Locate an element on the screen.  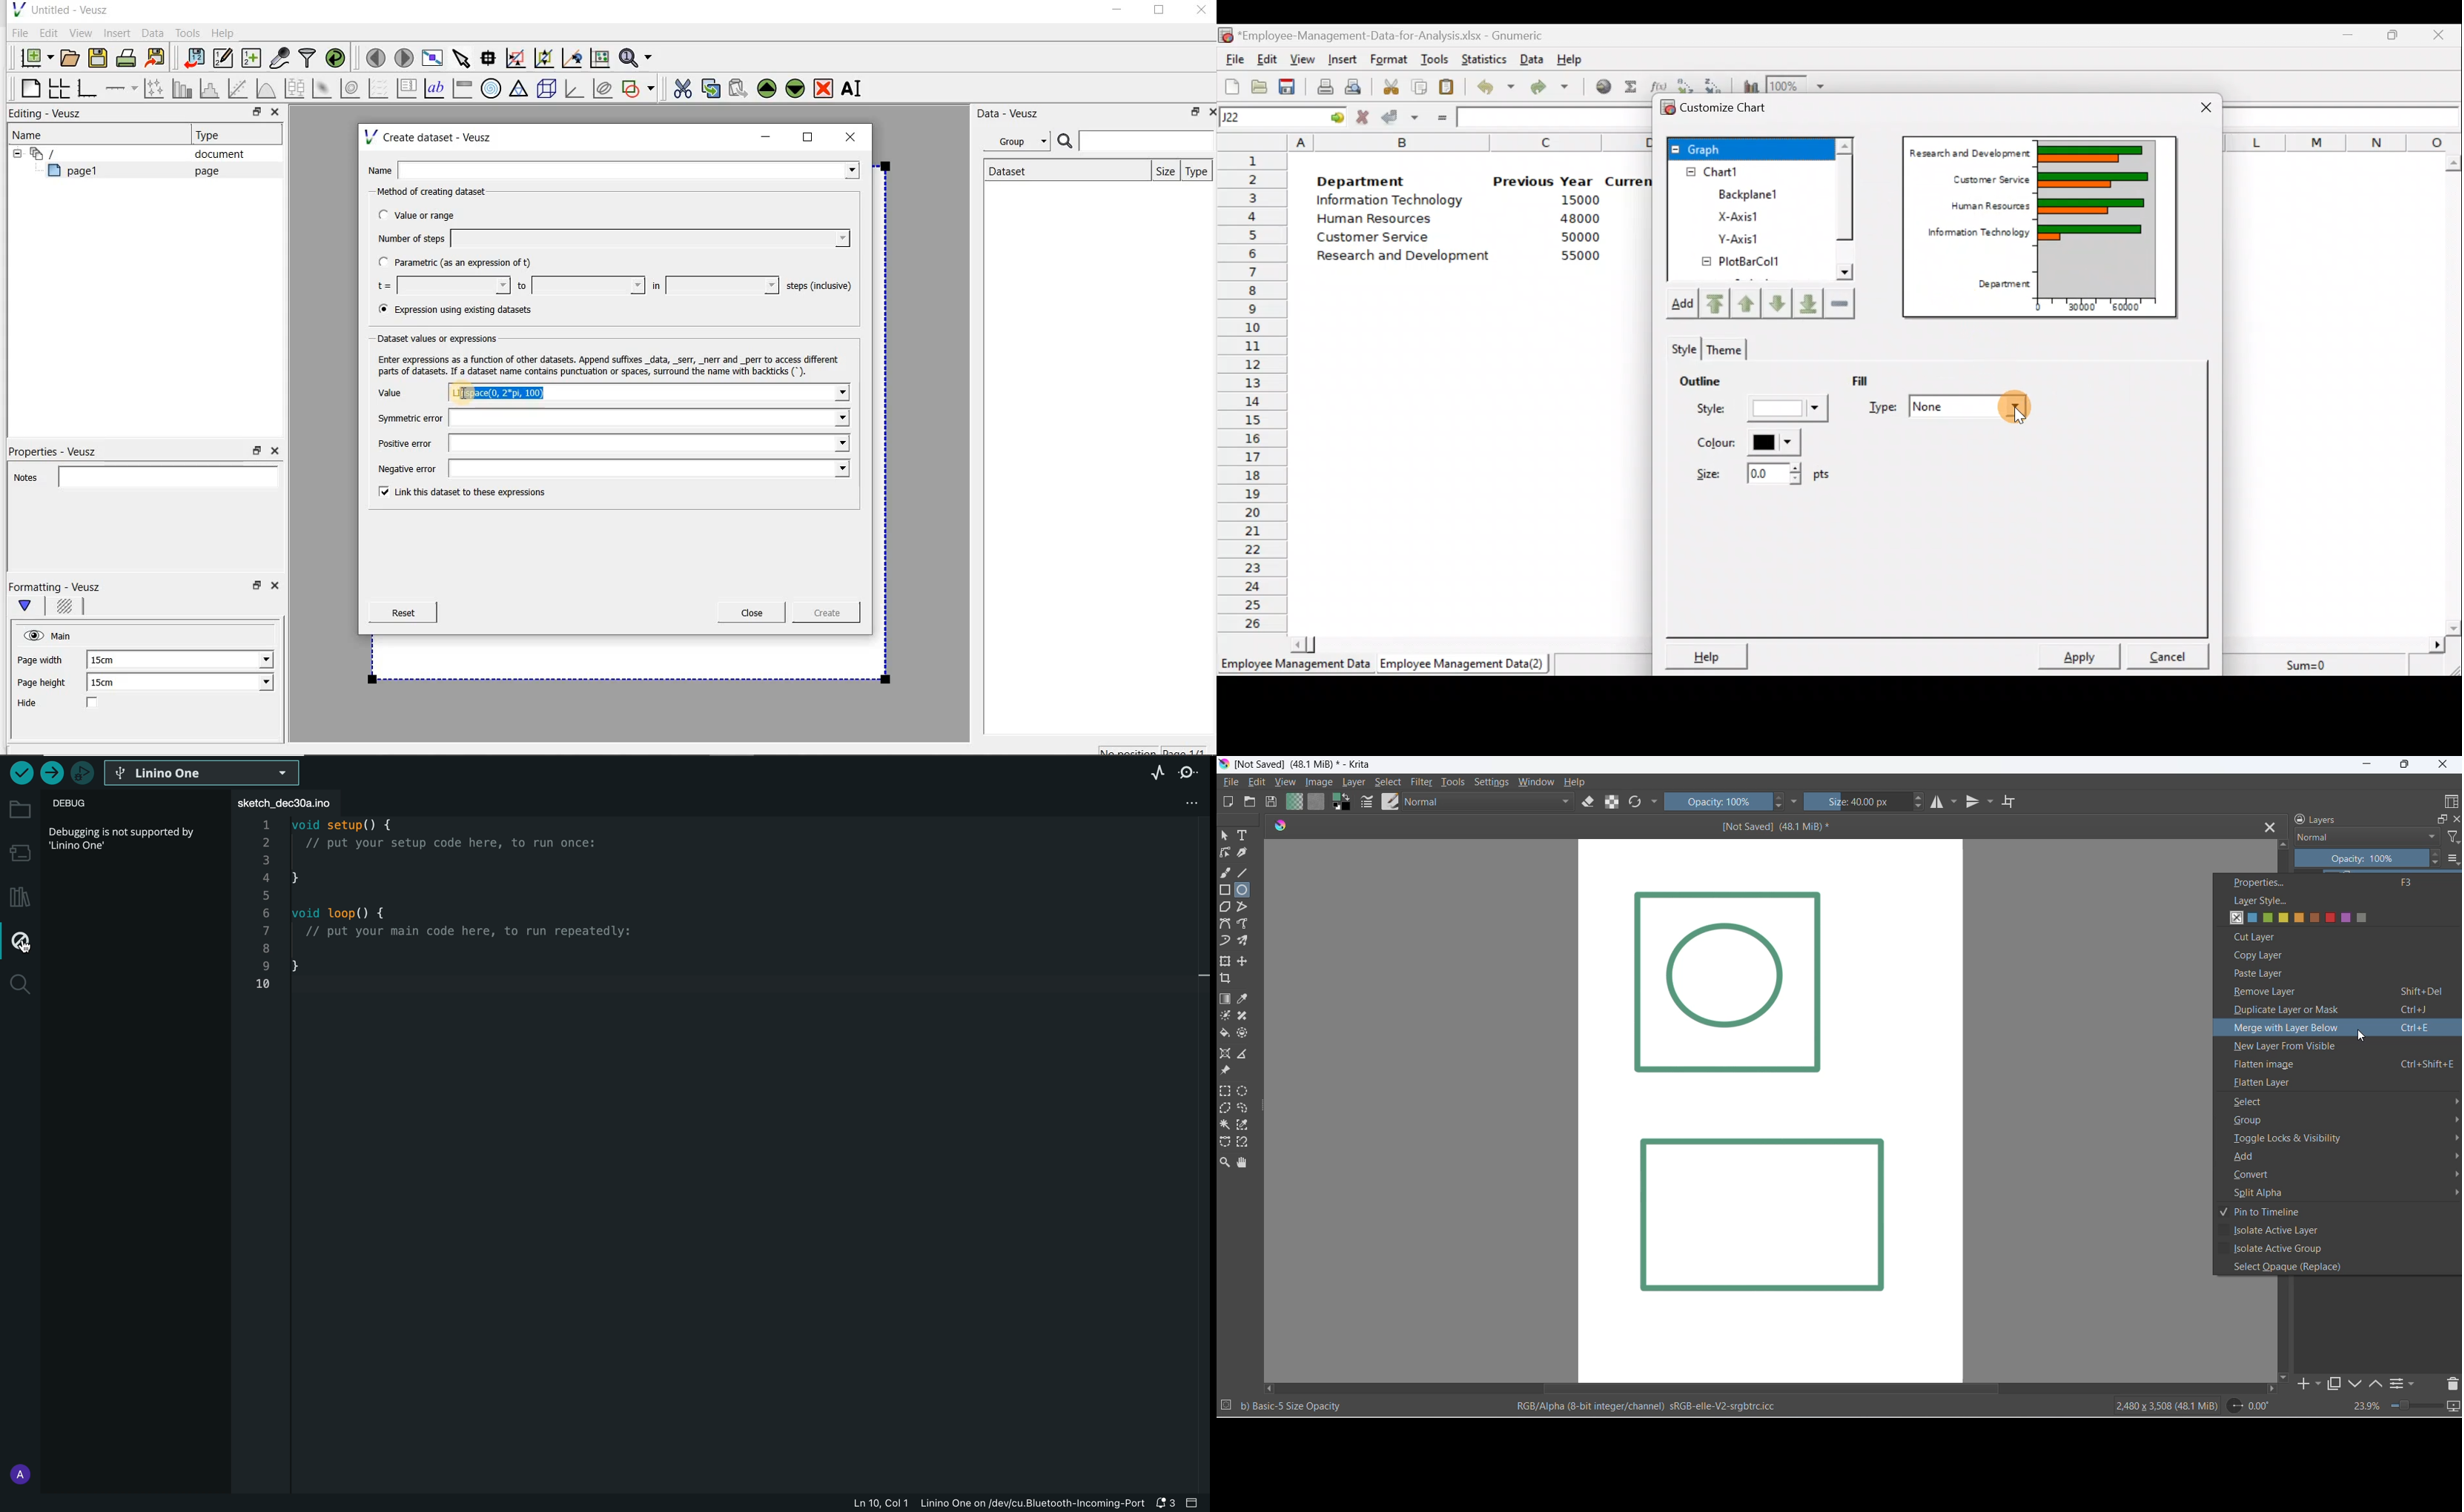
verify is located at coordinates (18, 772).